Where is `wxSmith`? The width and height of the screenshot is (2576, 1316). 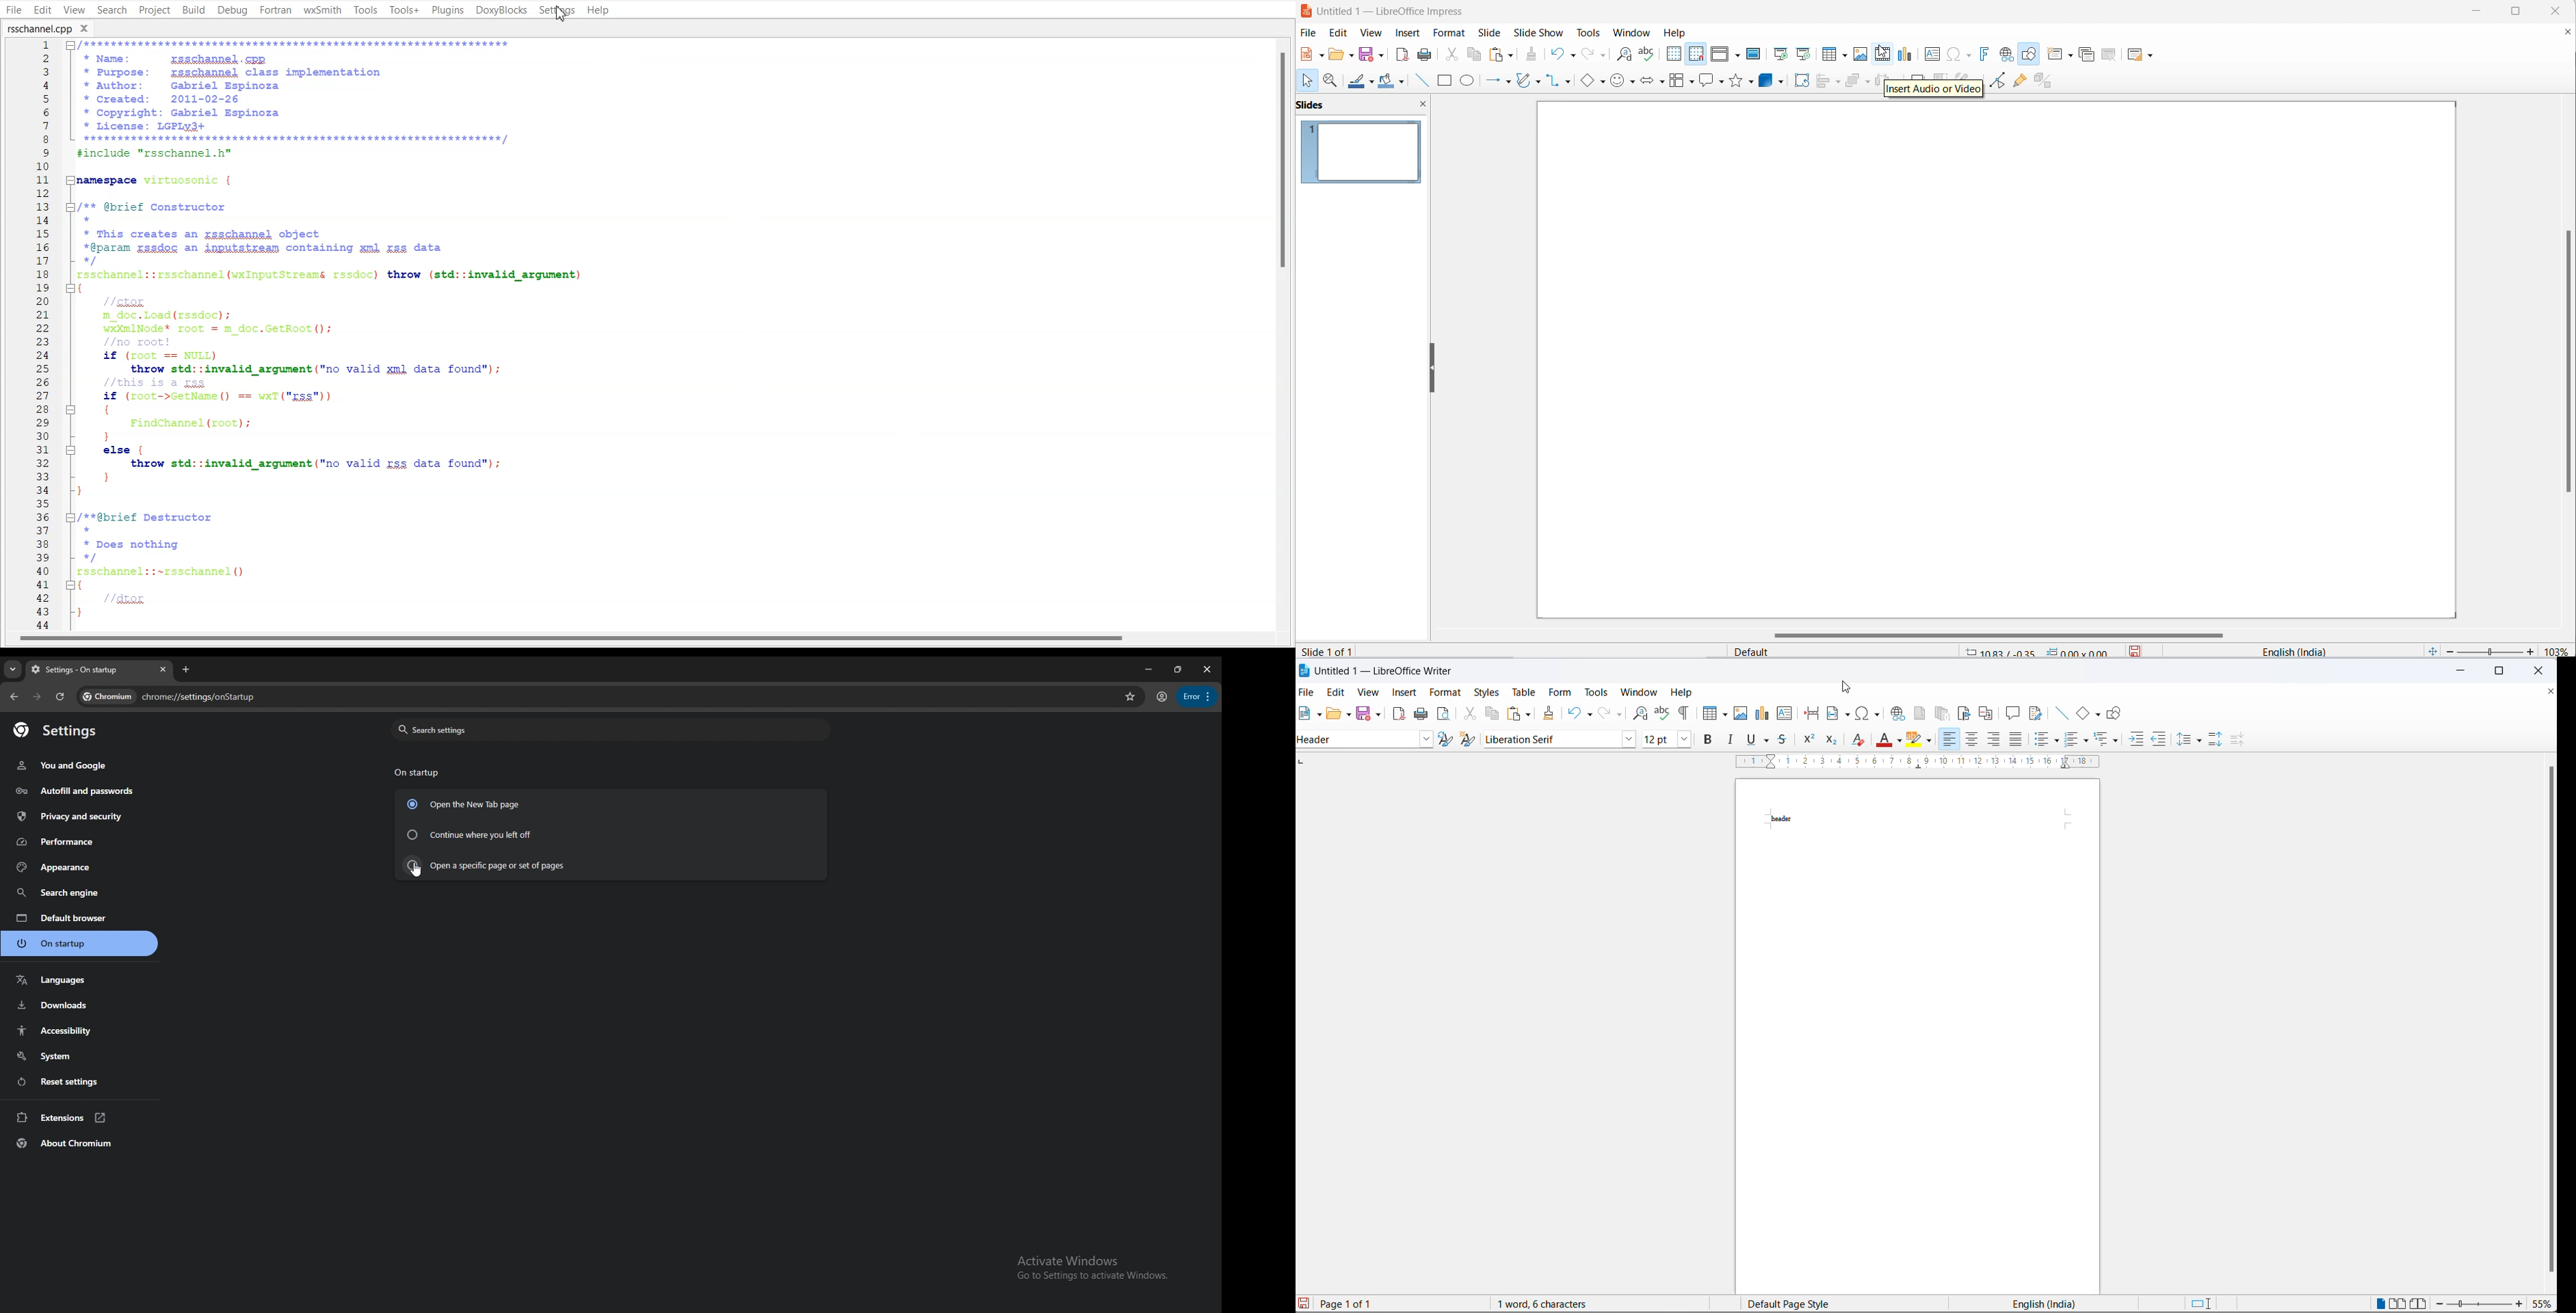 wxSmith is located at coordinates (322, 10).